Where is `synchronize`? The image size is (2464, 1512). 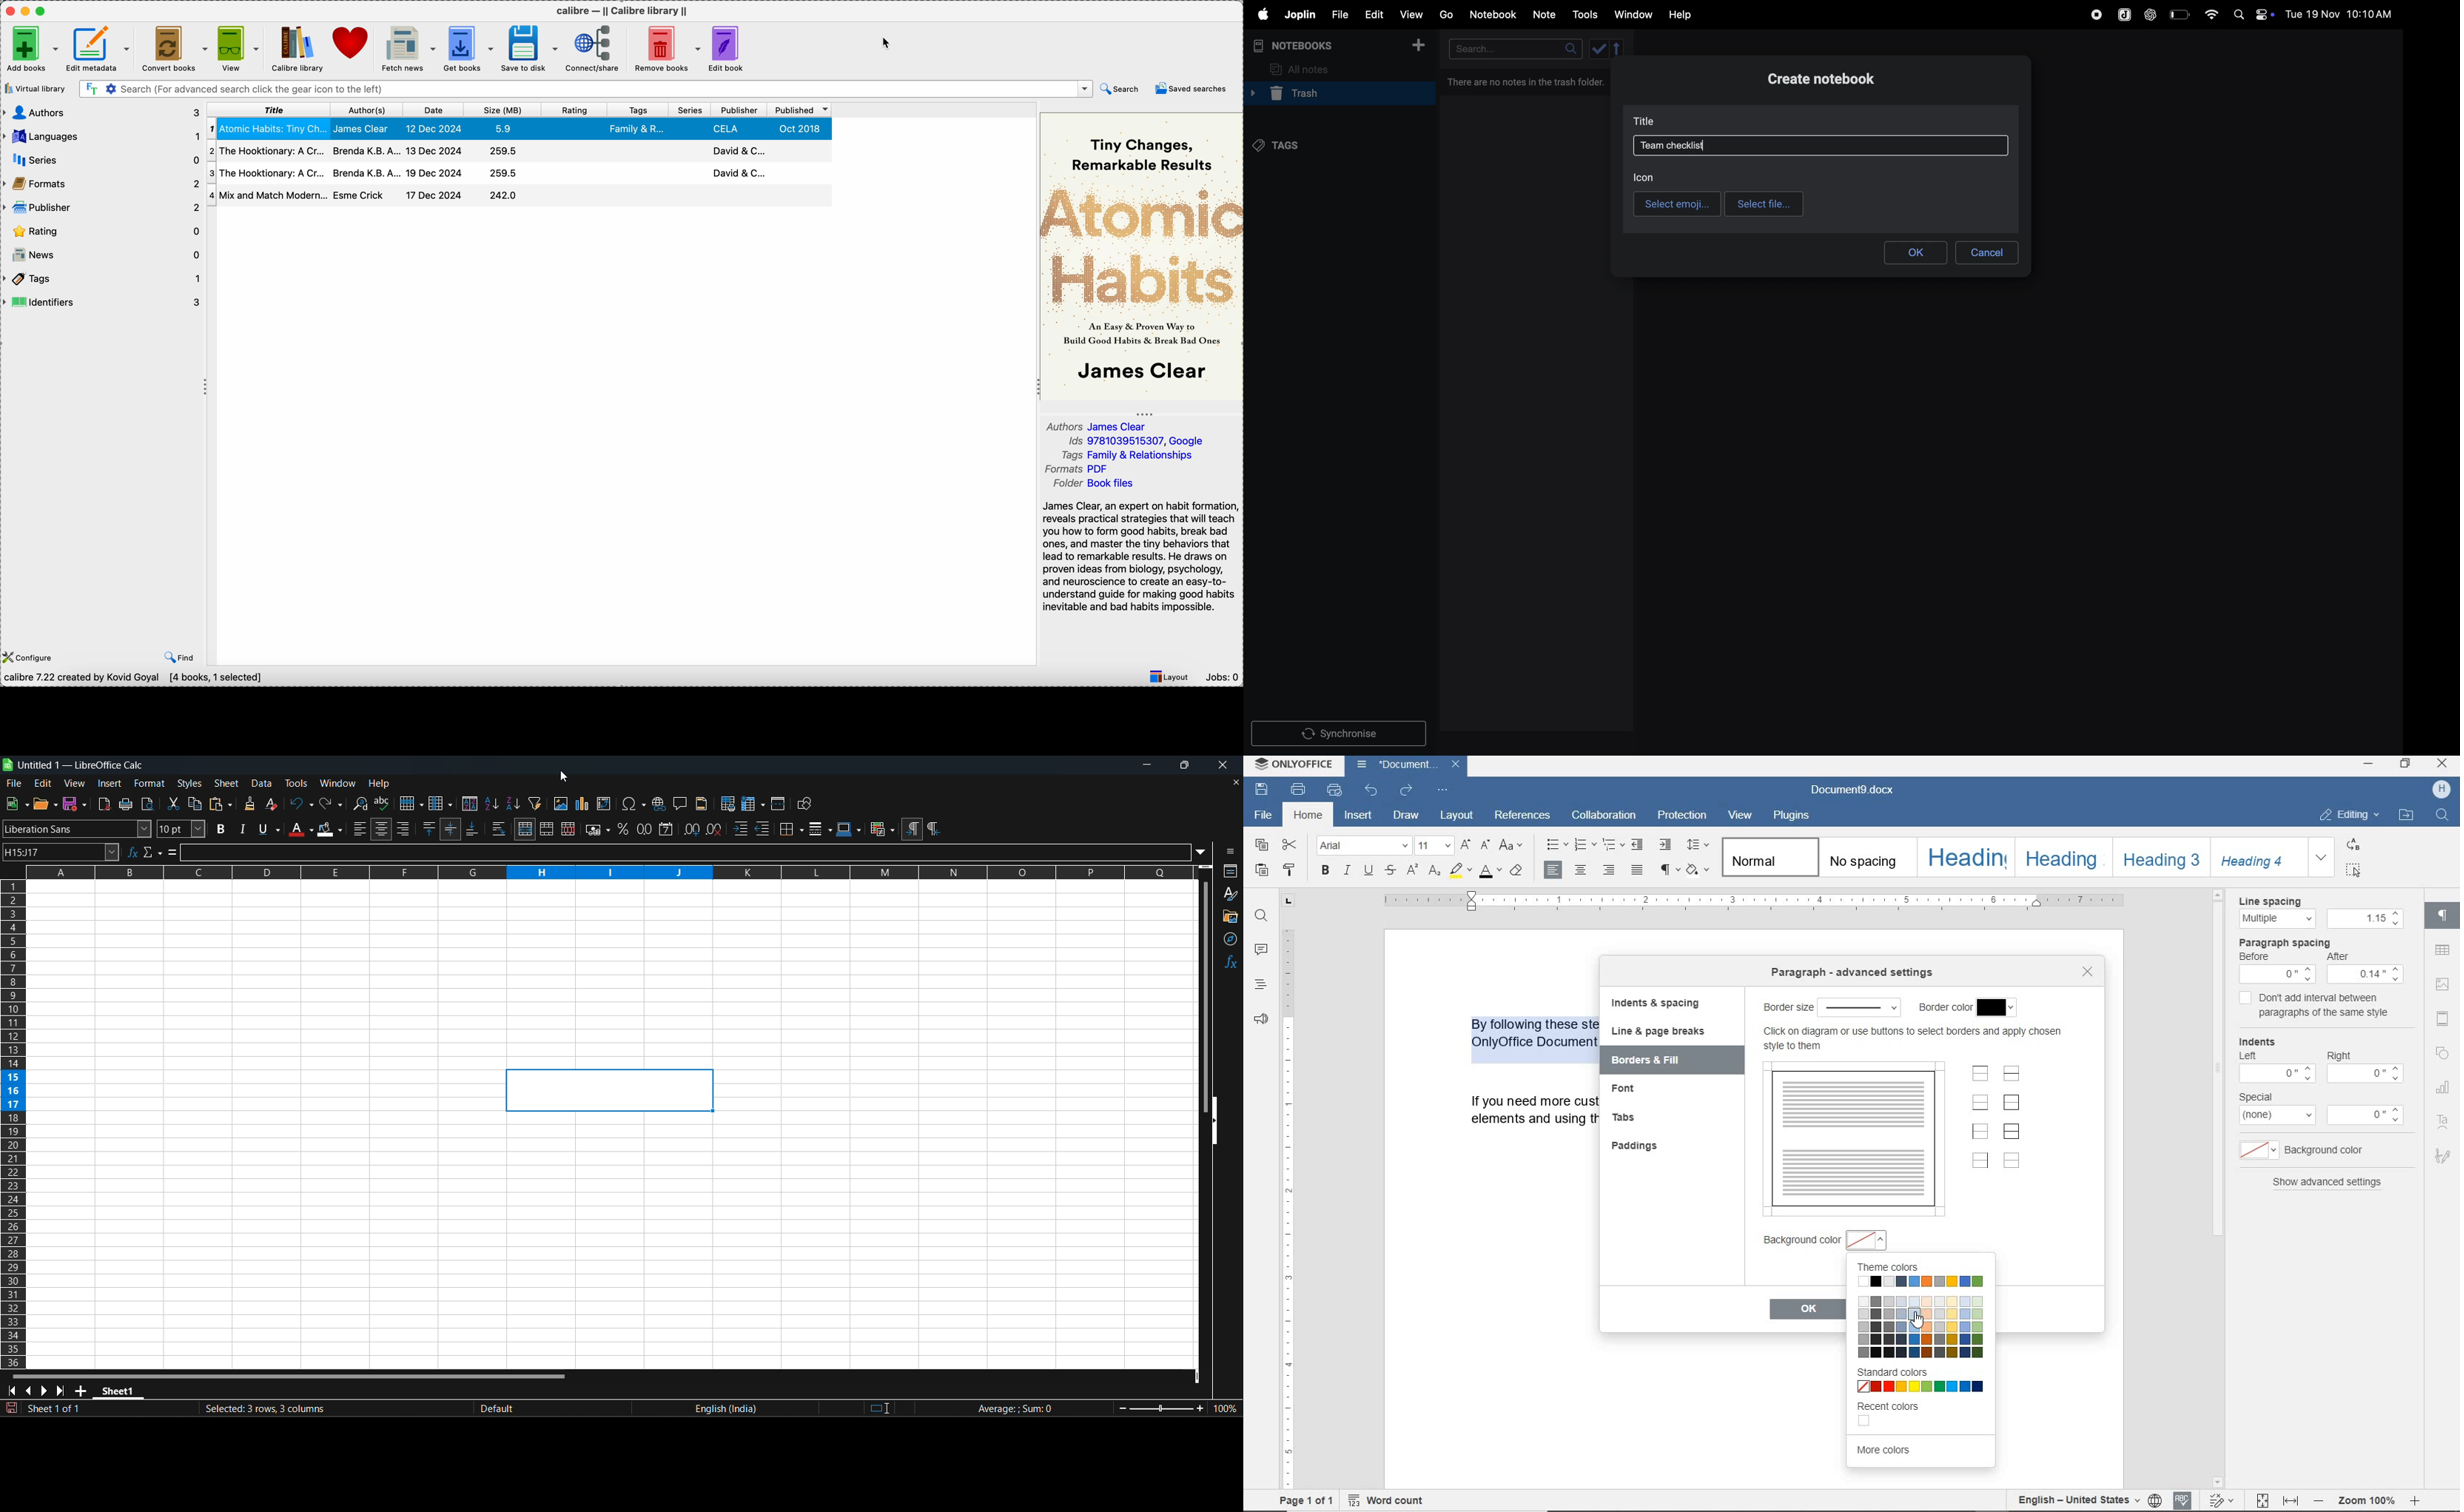 synchronize is located at coordinates (1341, 734).